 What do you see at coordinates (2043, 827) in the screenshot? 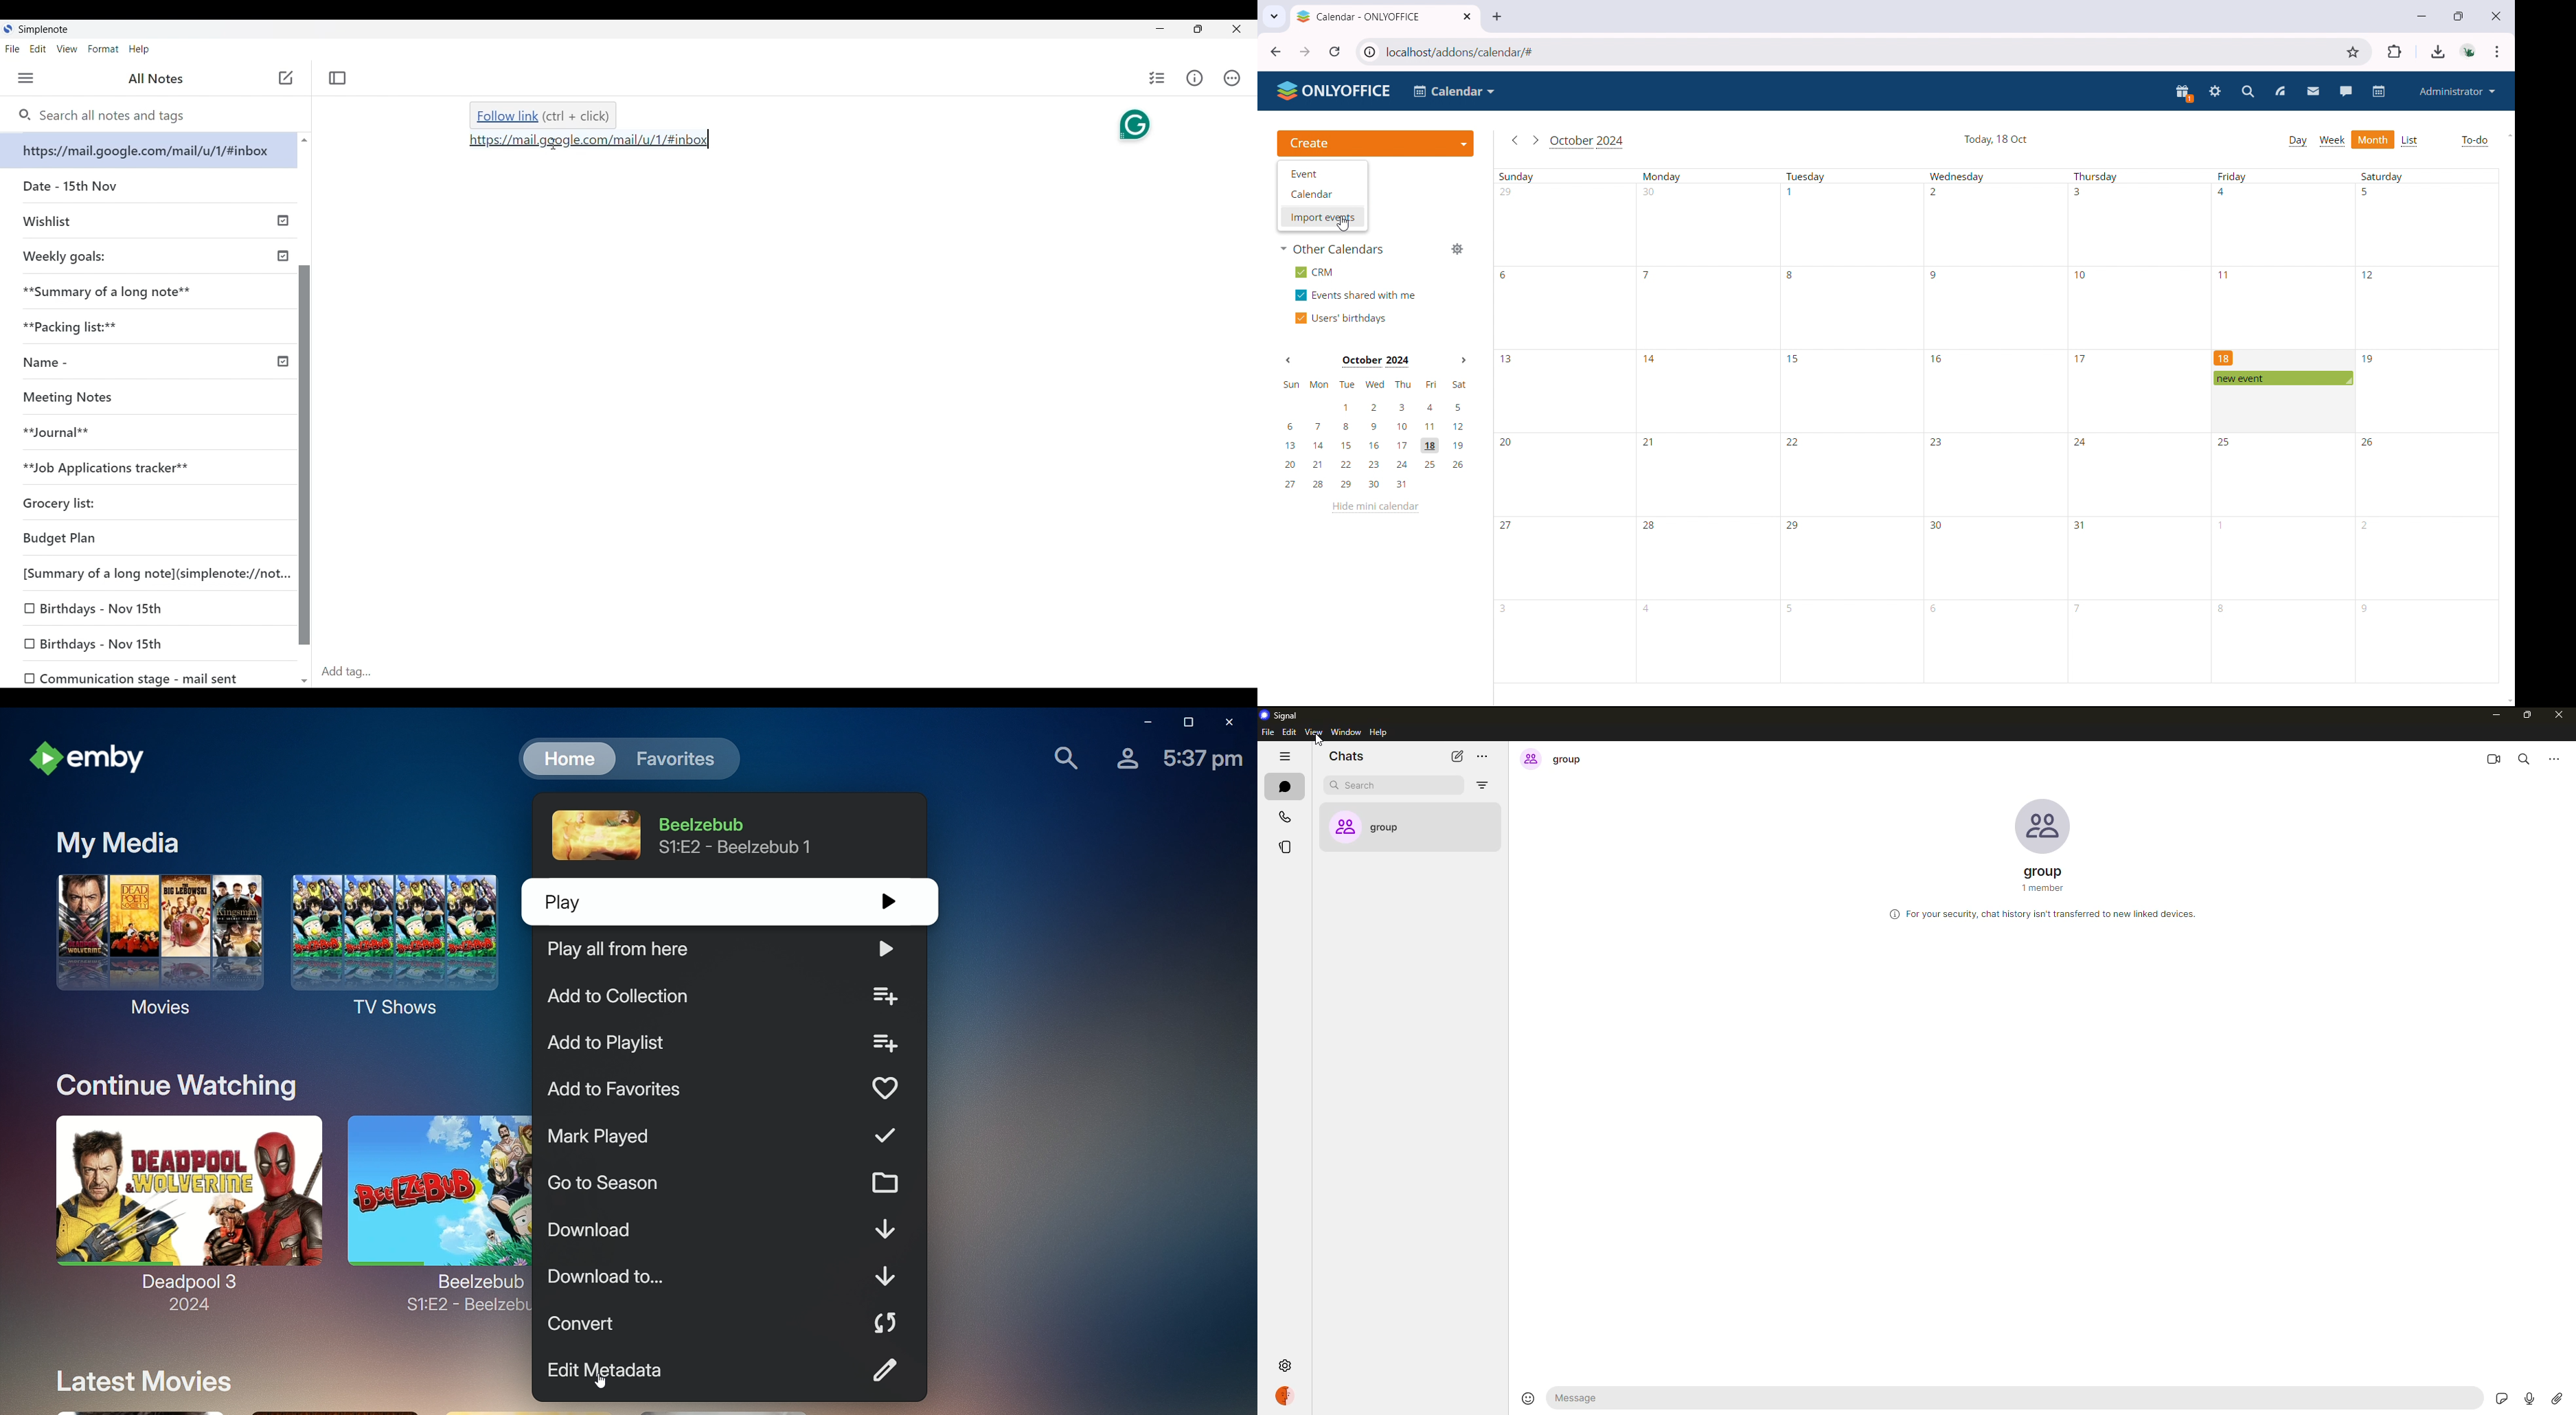
I see `profile pic` at bounding box center [2043, 827].